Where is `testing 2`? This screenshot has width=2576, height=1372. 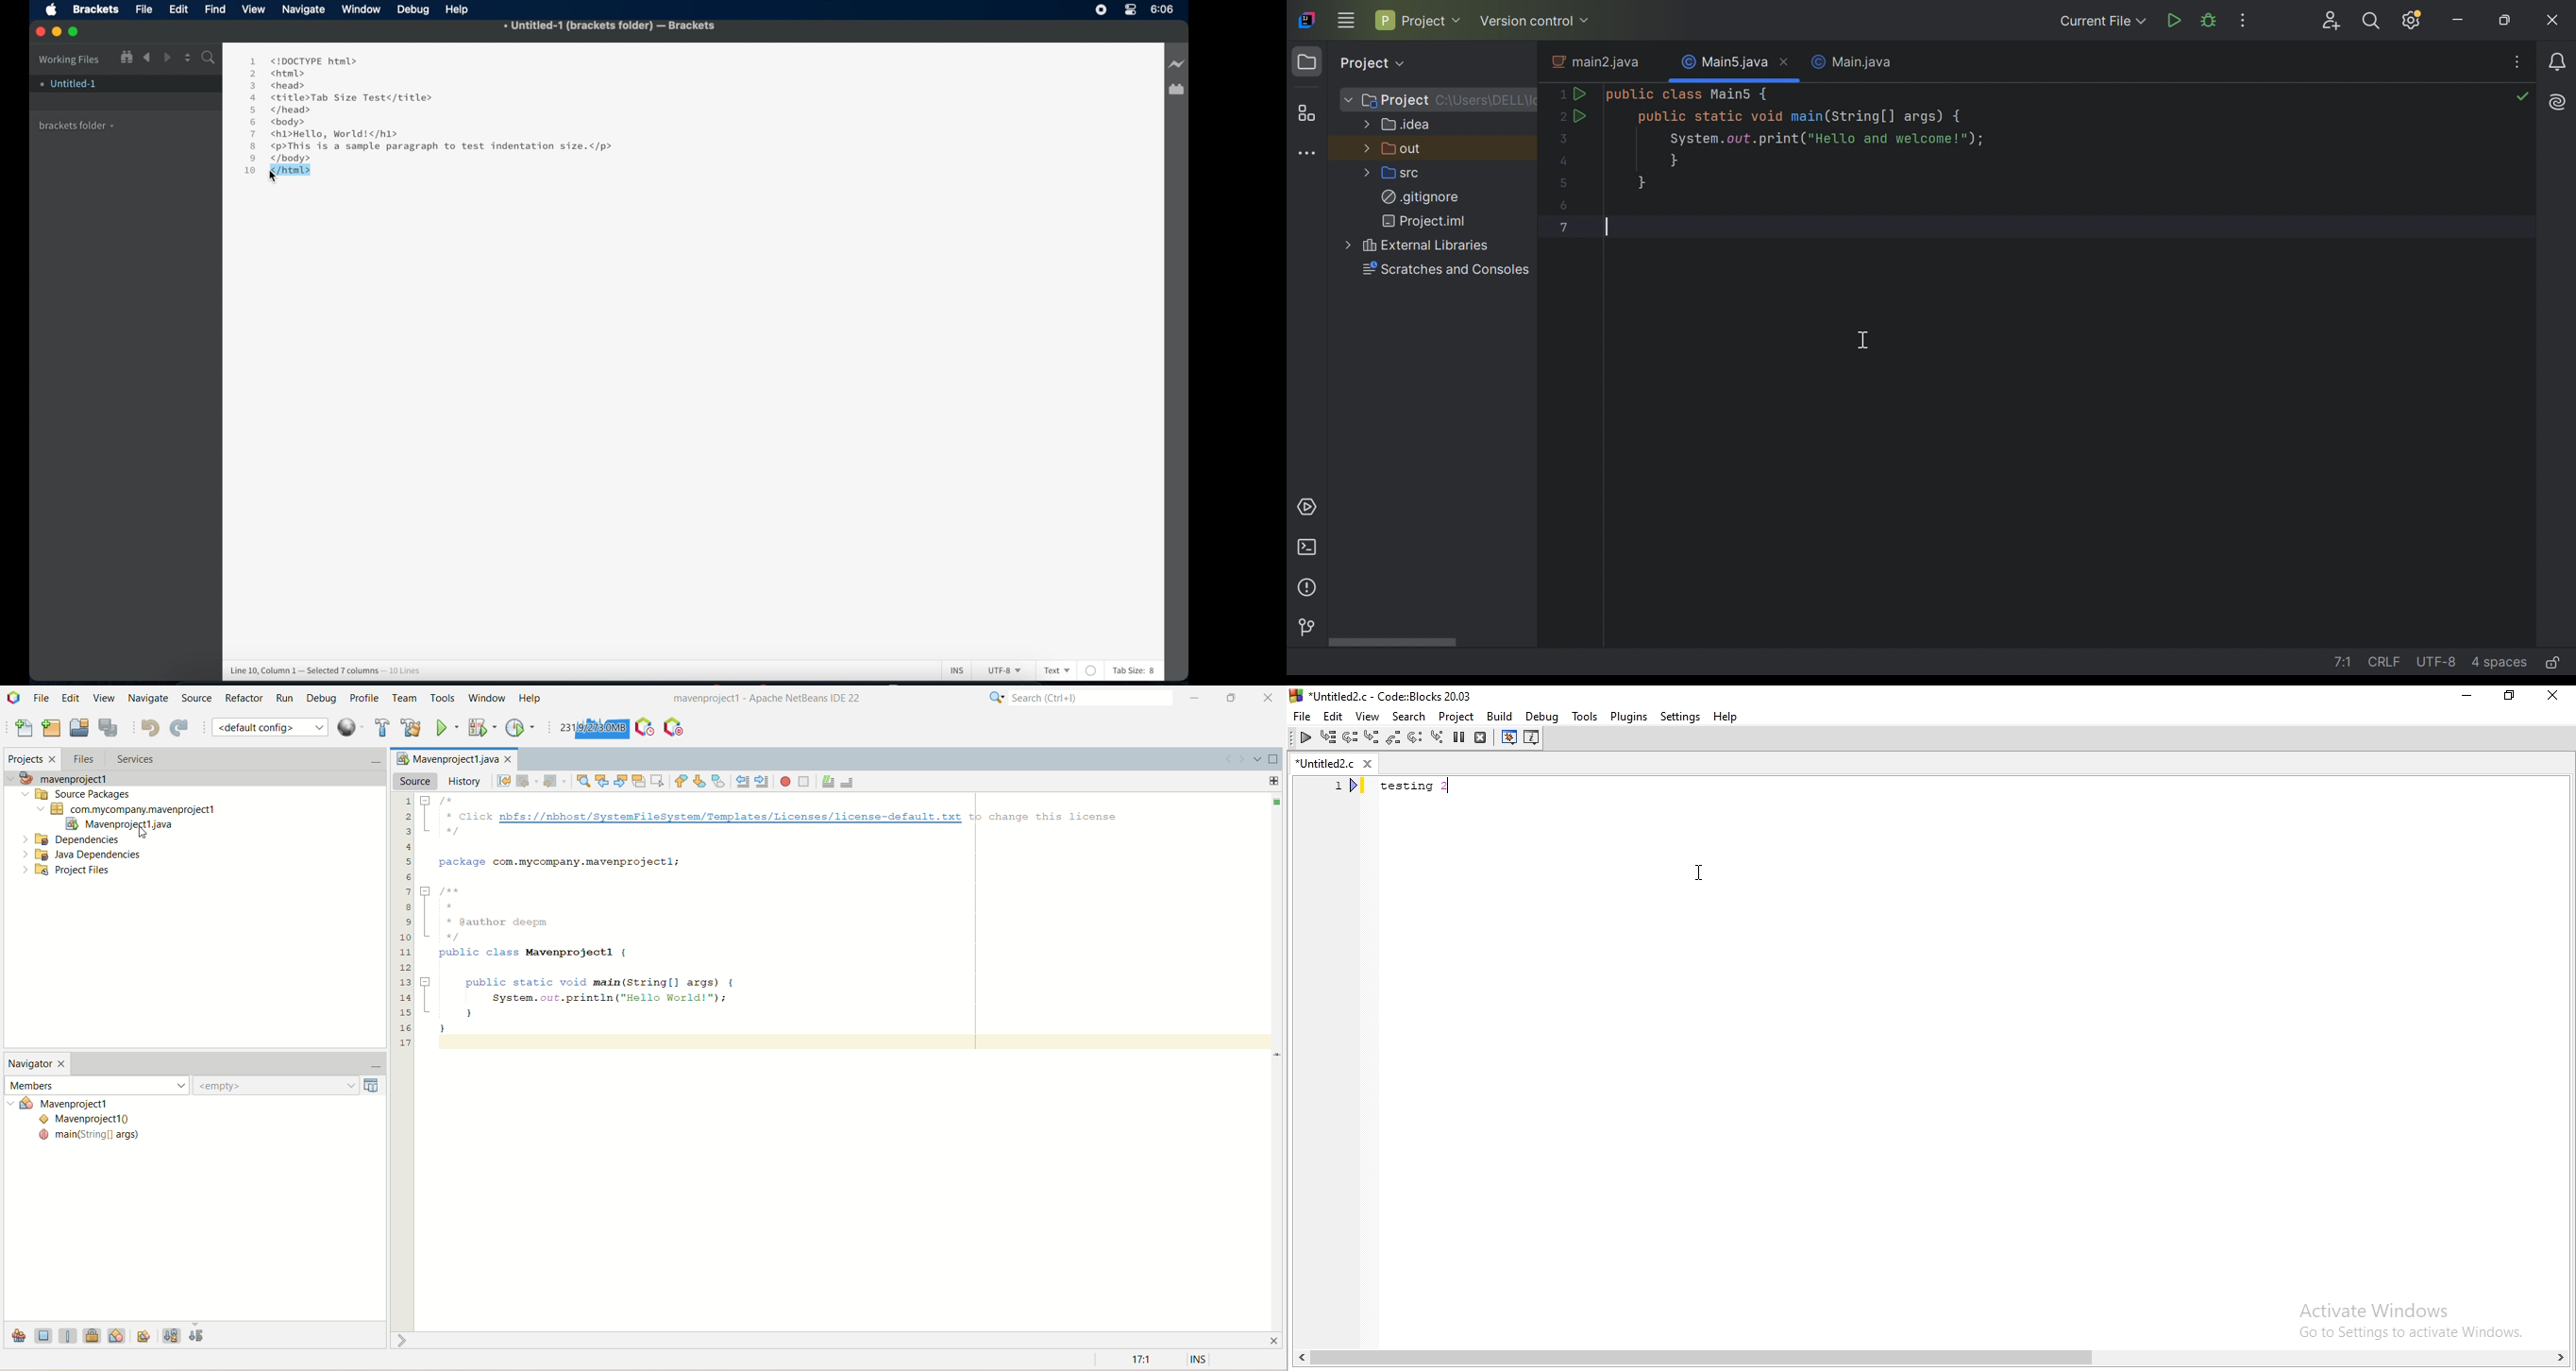
testing 2 is located at coordinates (1423, 787).